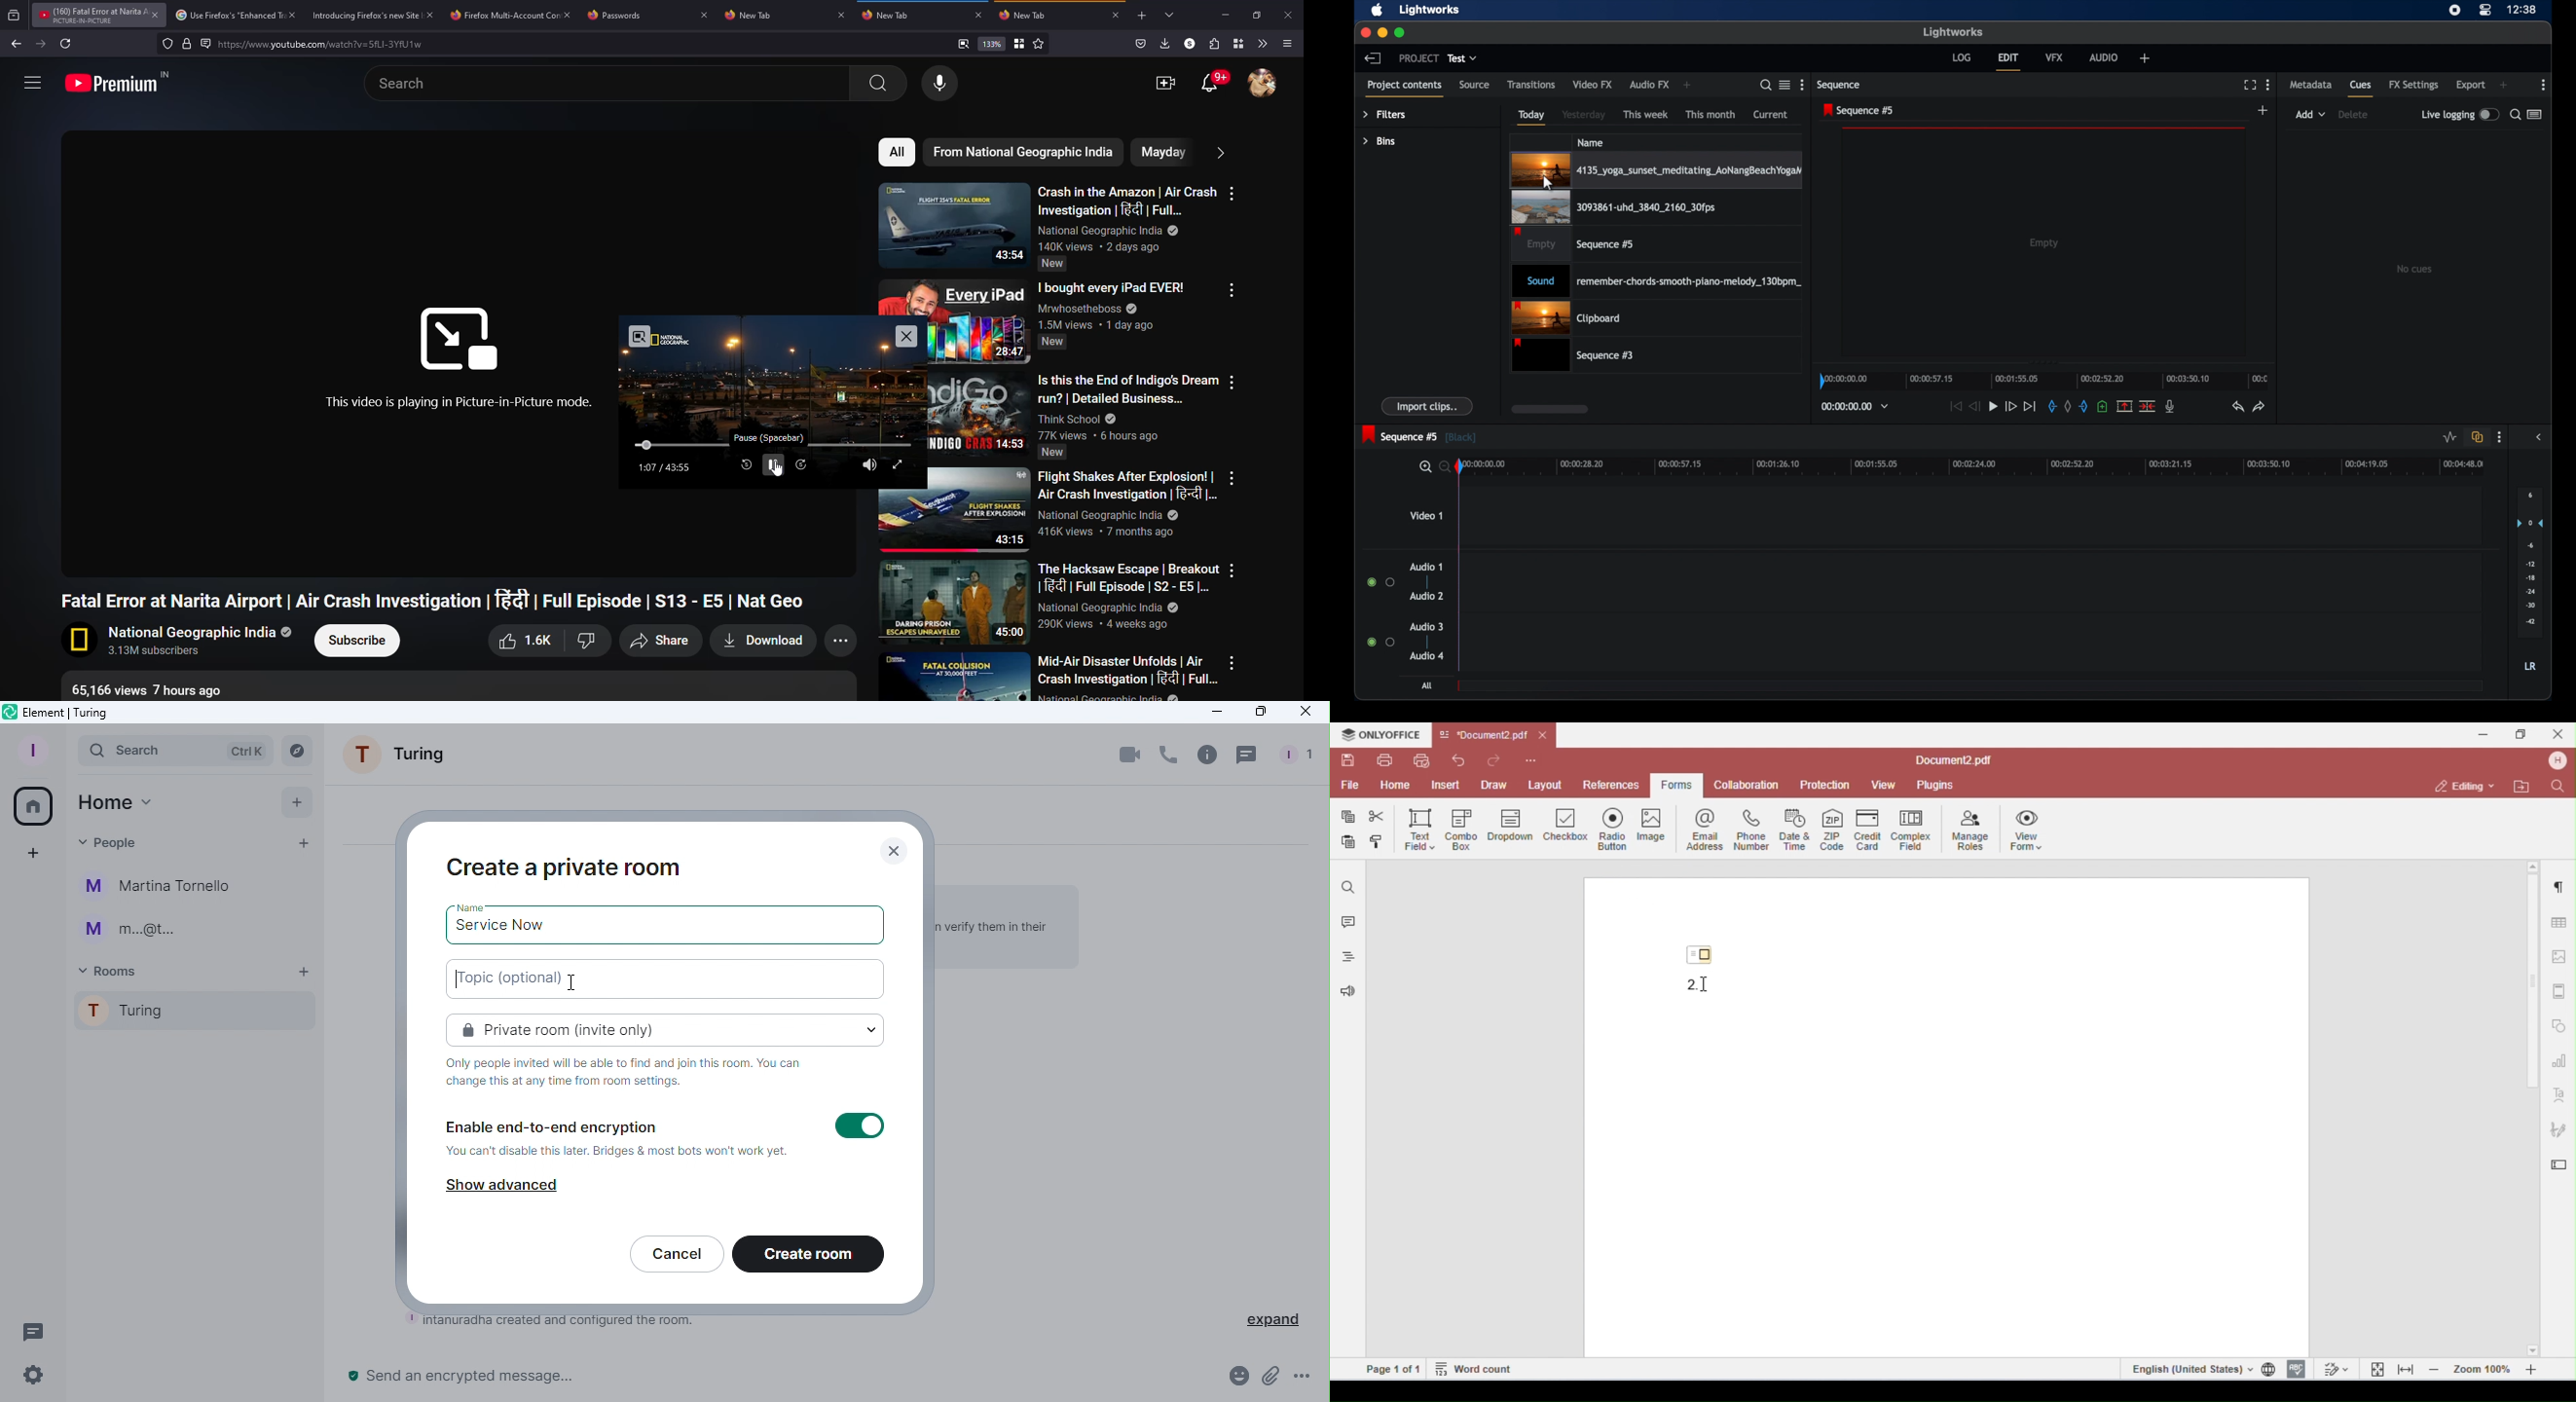 This screenshot has height=1428, width=2576. Describe the element at coordinates (842, 14) in the screenshot. I see `close` at that location.